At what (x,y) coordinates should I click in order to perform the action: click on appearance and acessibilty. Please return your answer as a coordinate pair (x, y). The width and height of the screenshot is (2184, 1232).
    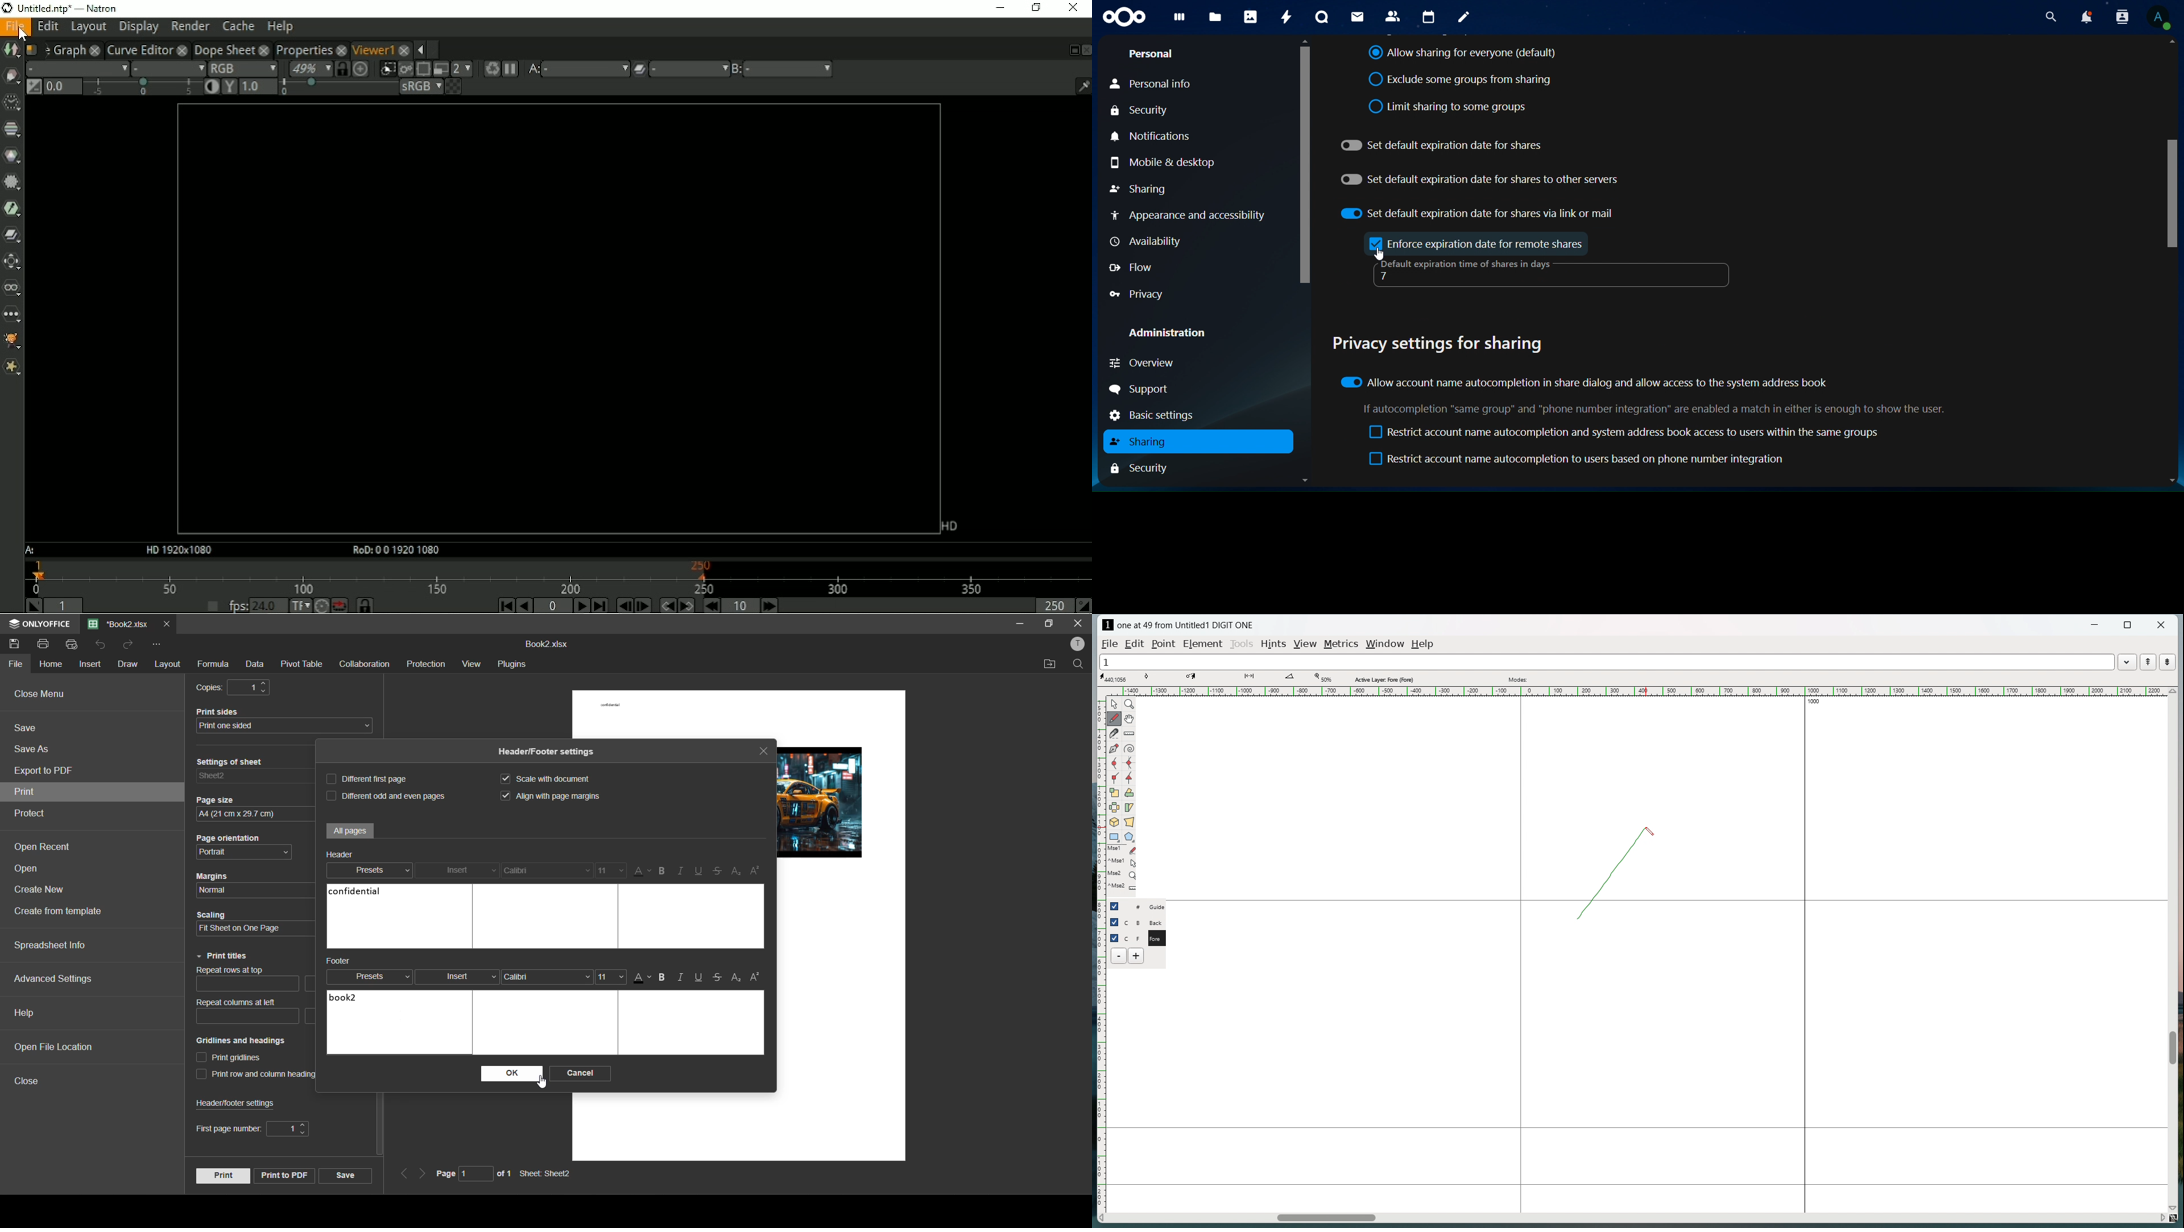
    Looking at the image, I should click on (1190, 213).